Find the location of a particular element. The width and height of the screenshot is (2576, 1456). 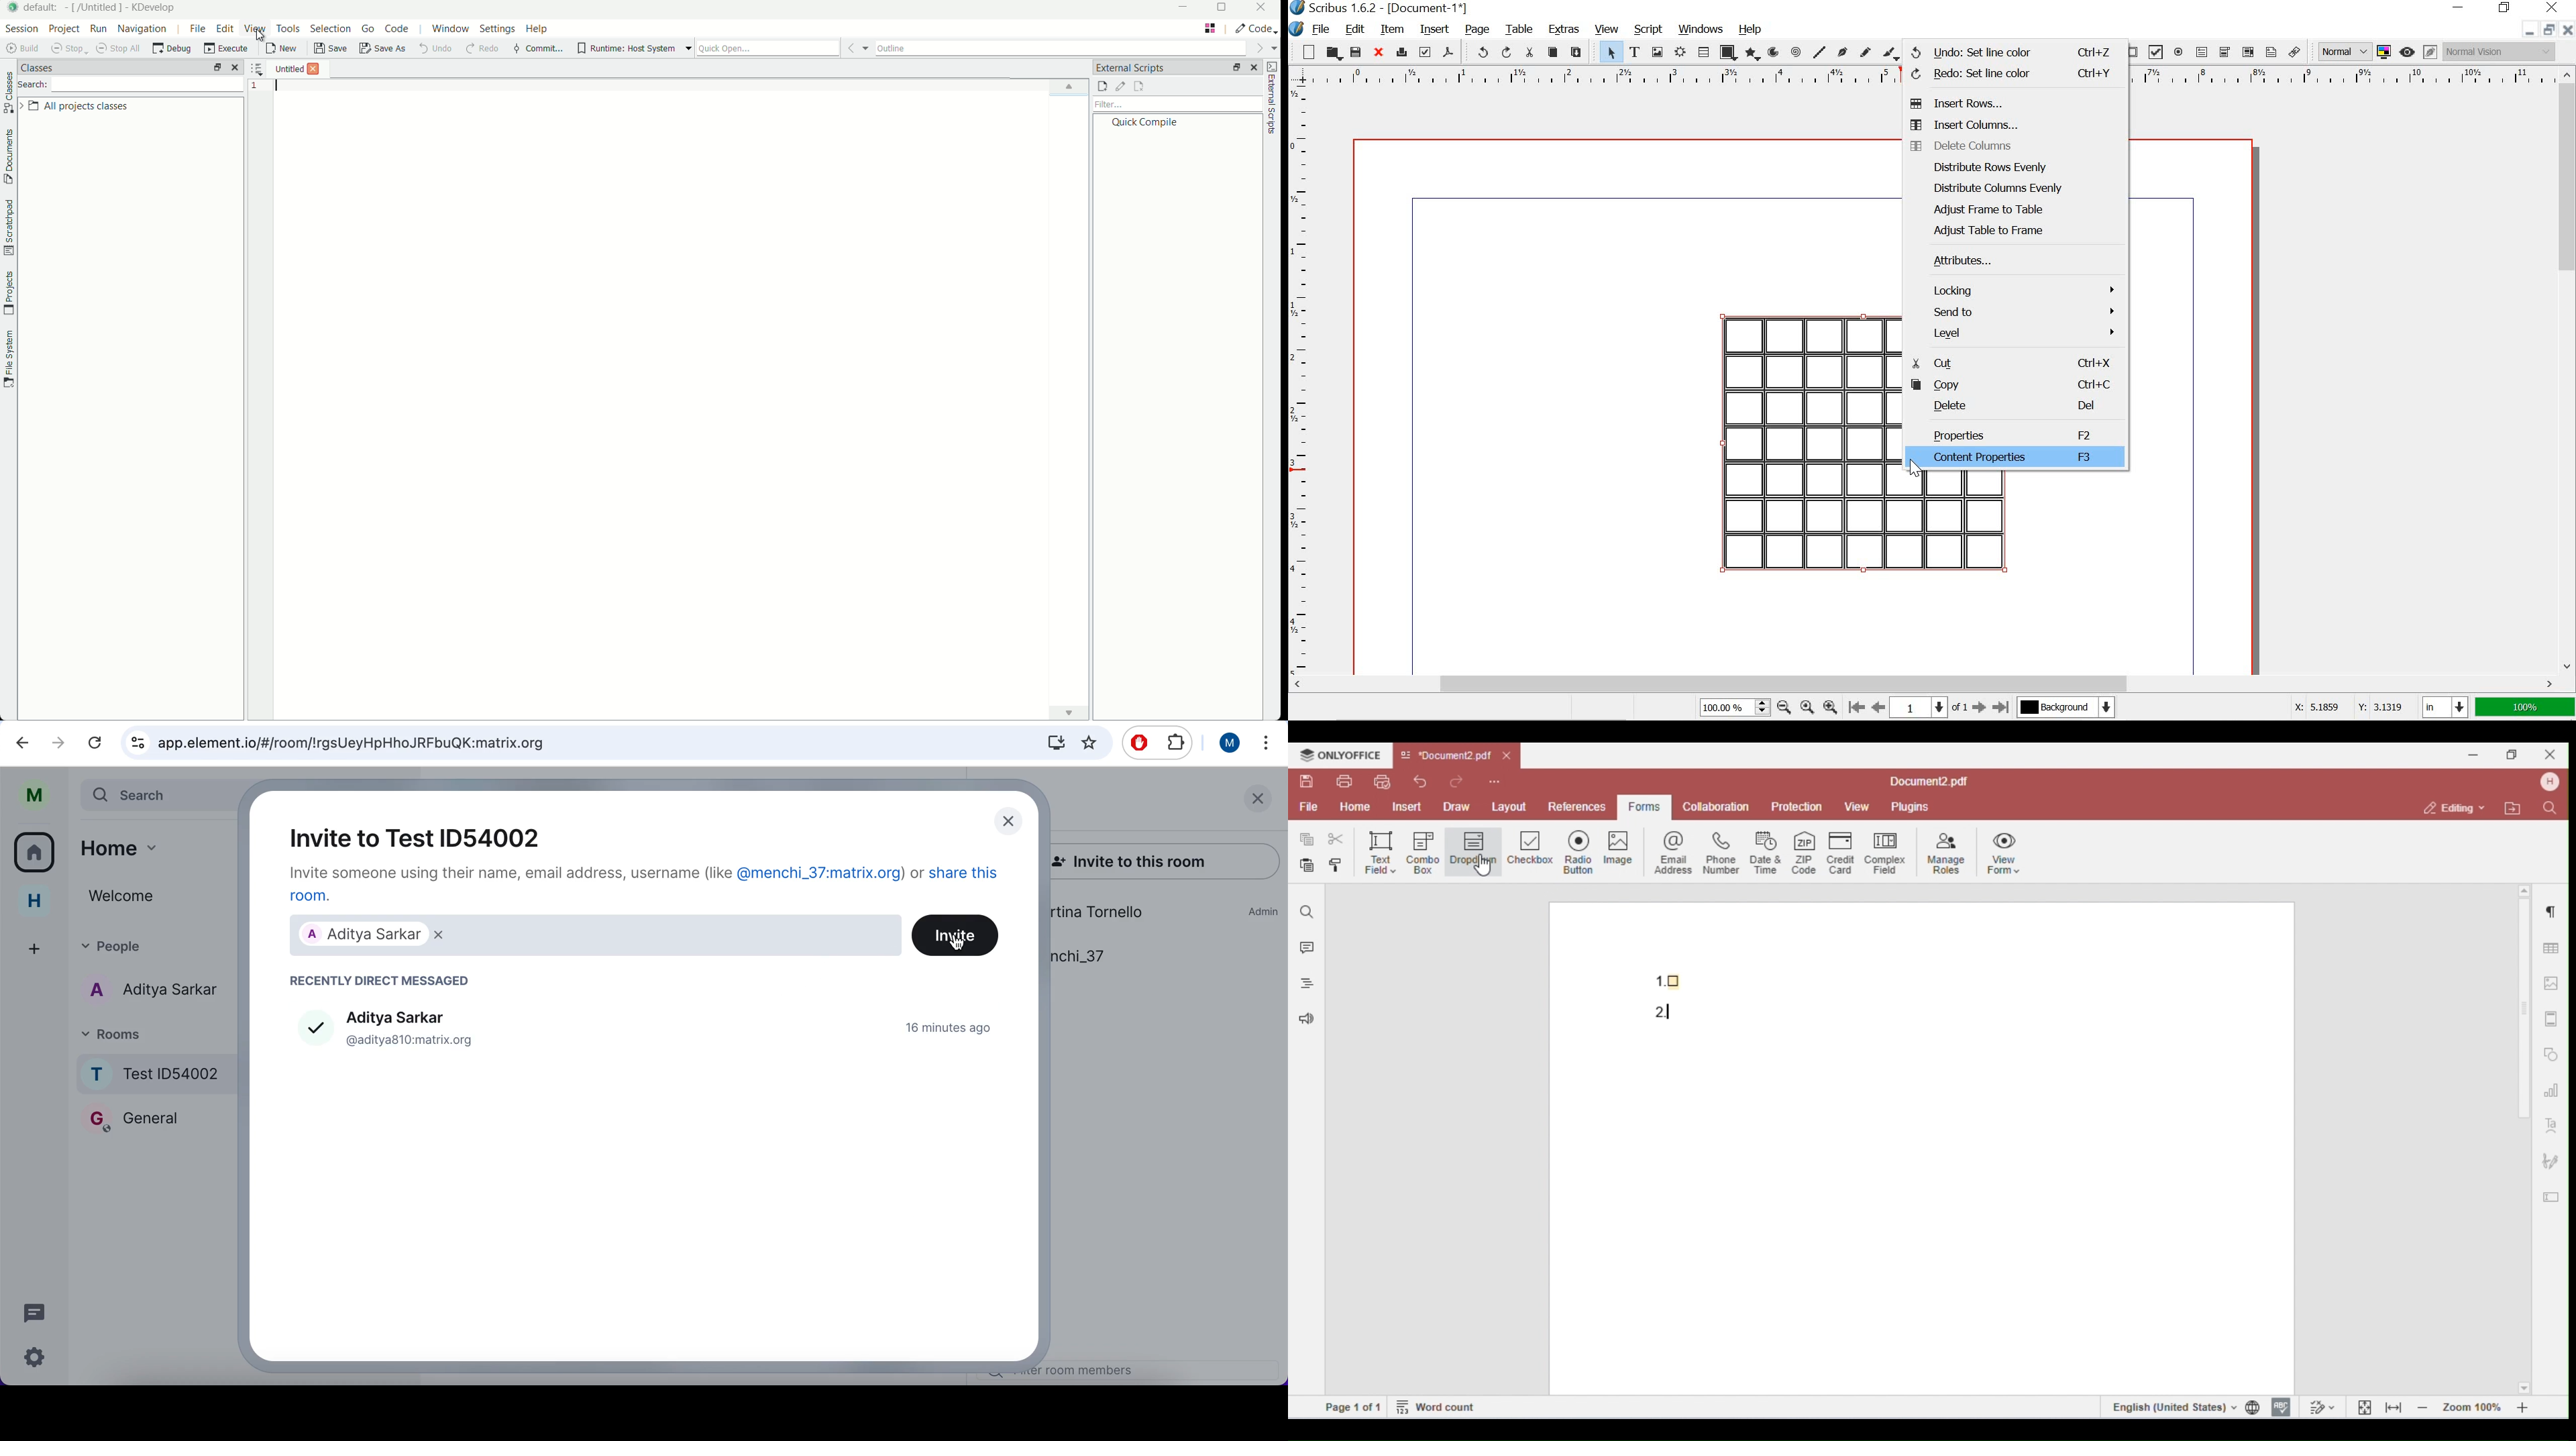

polygon is located at coordinates (1752, 52).